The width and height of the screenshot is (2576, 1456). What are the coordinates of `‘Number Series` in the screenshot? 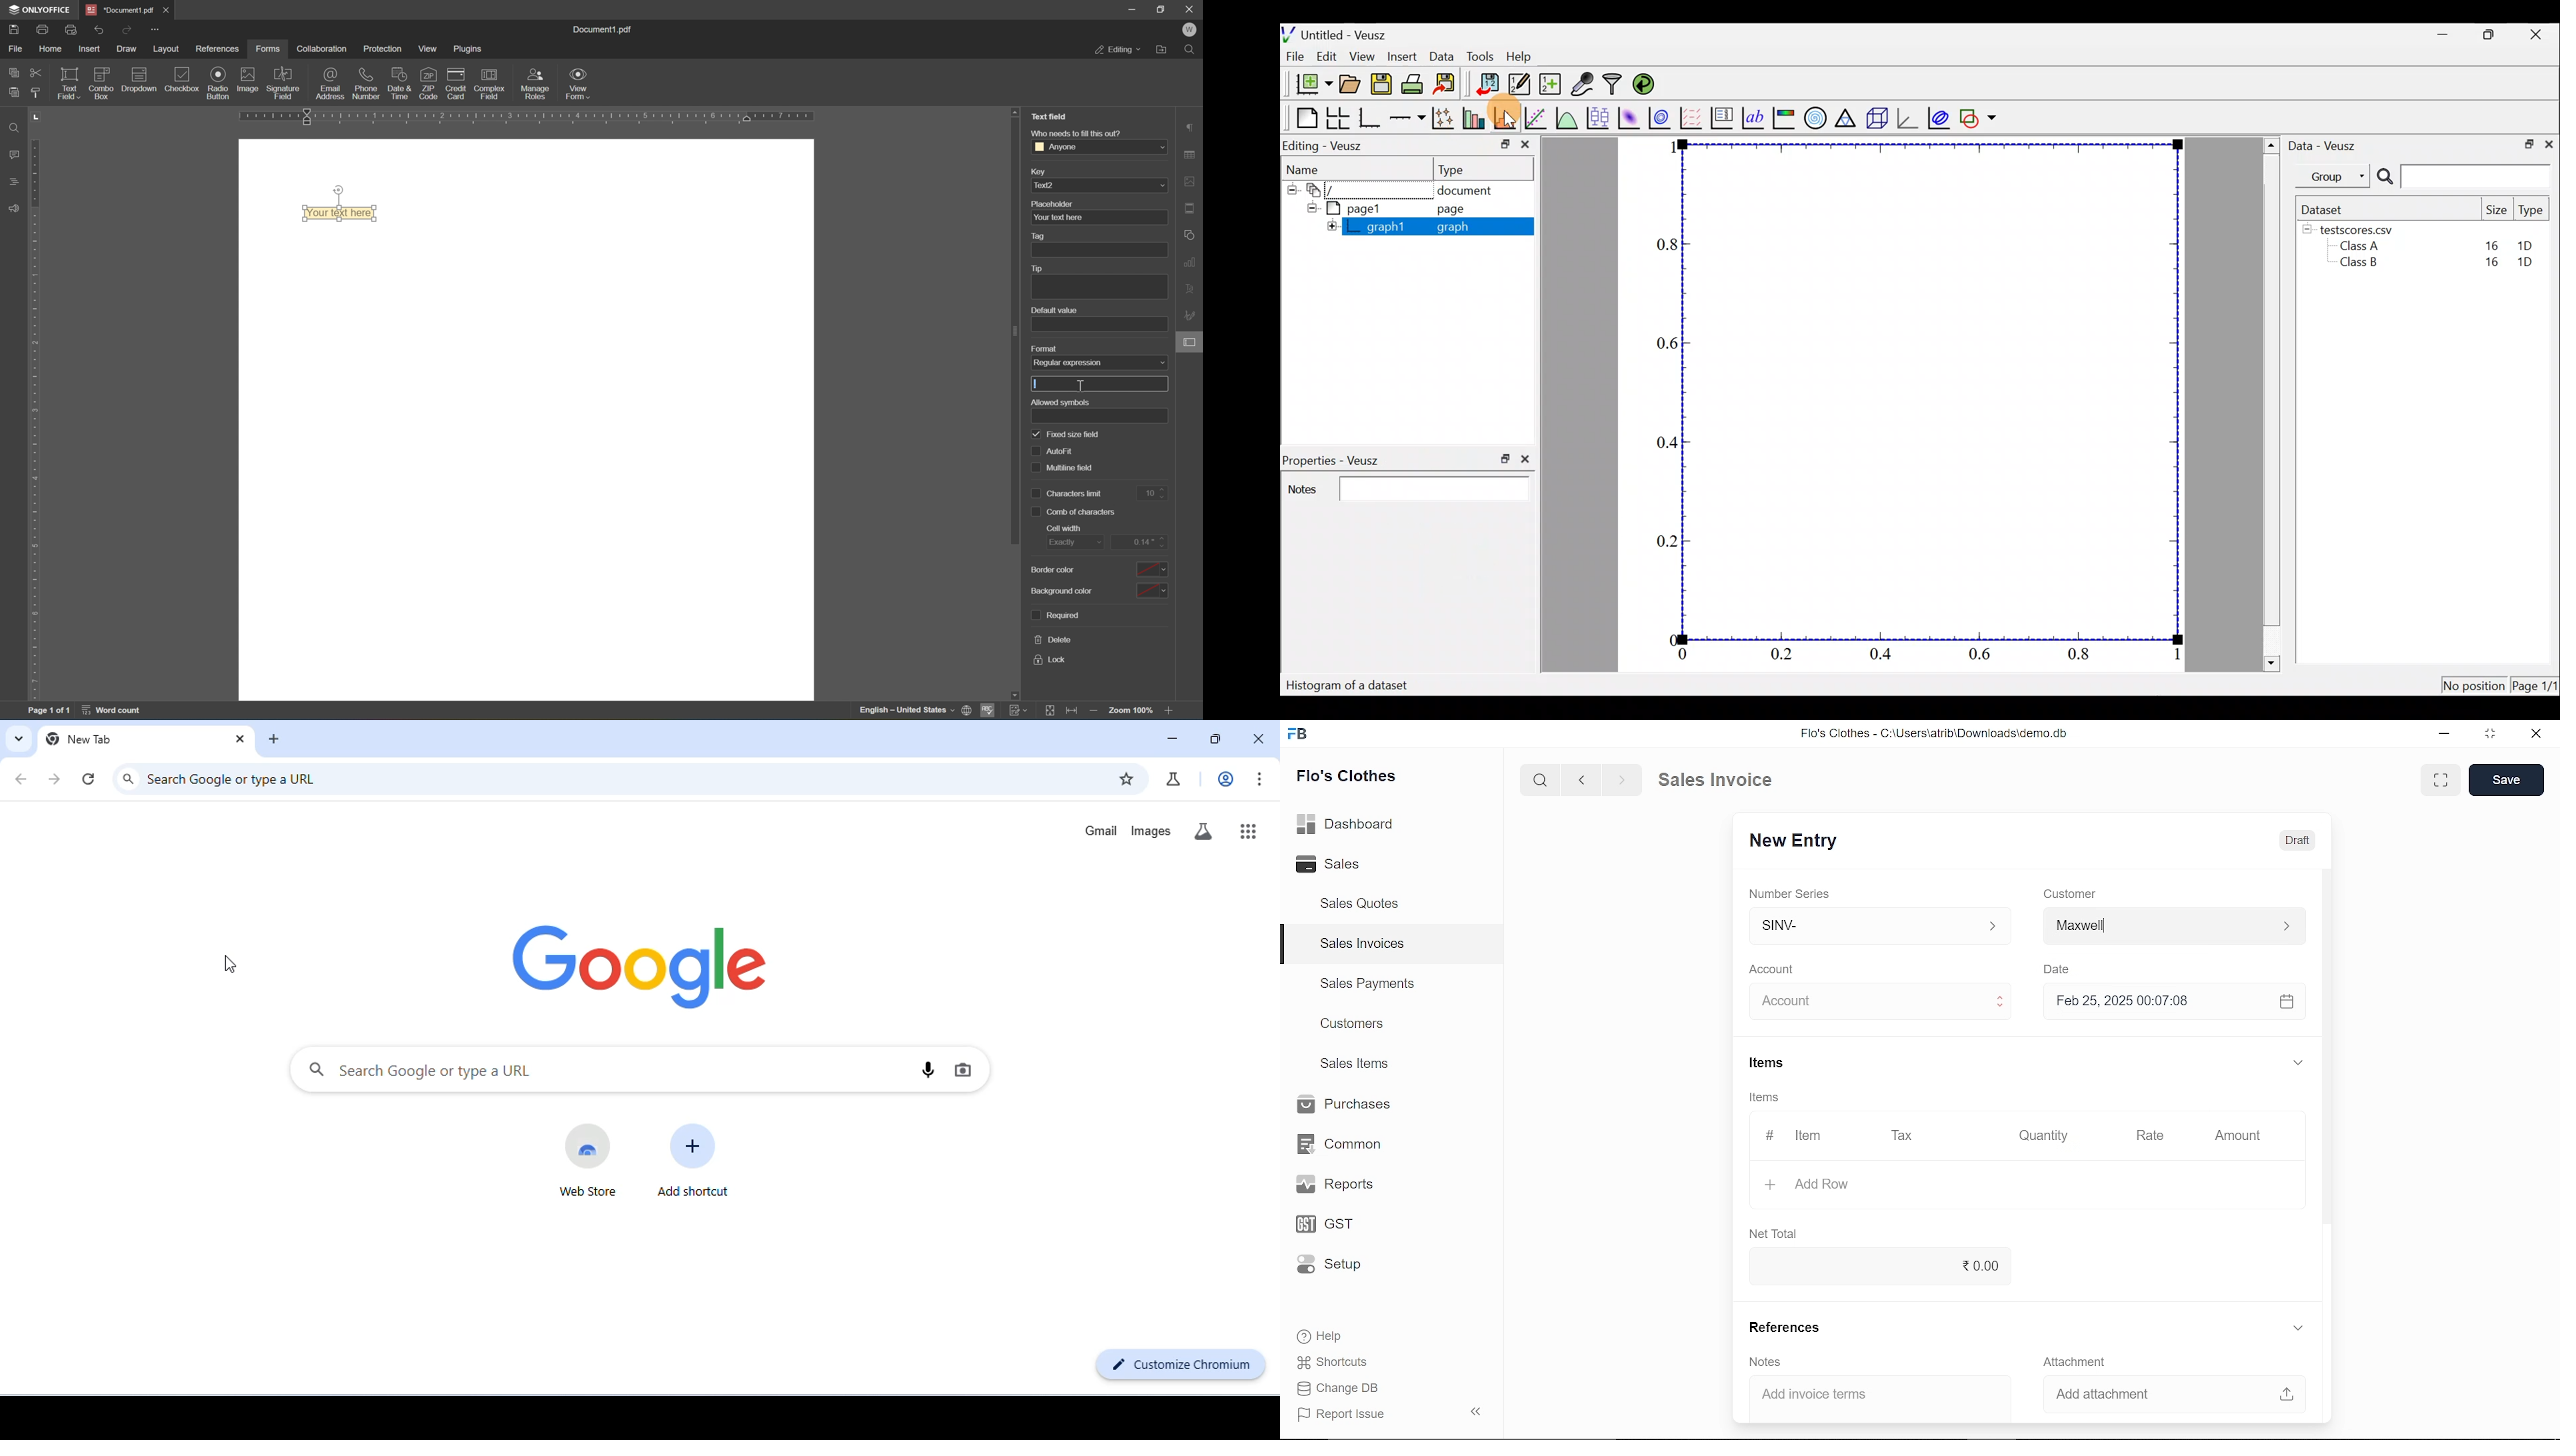 It's located at (1790, 893).